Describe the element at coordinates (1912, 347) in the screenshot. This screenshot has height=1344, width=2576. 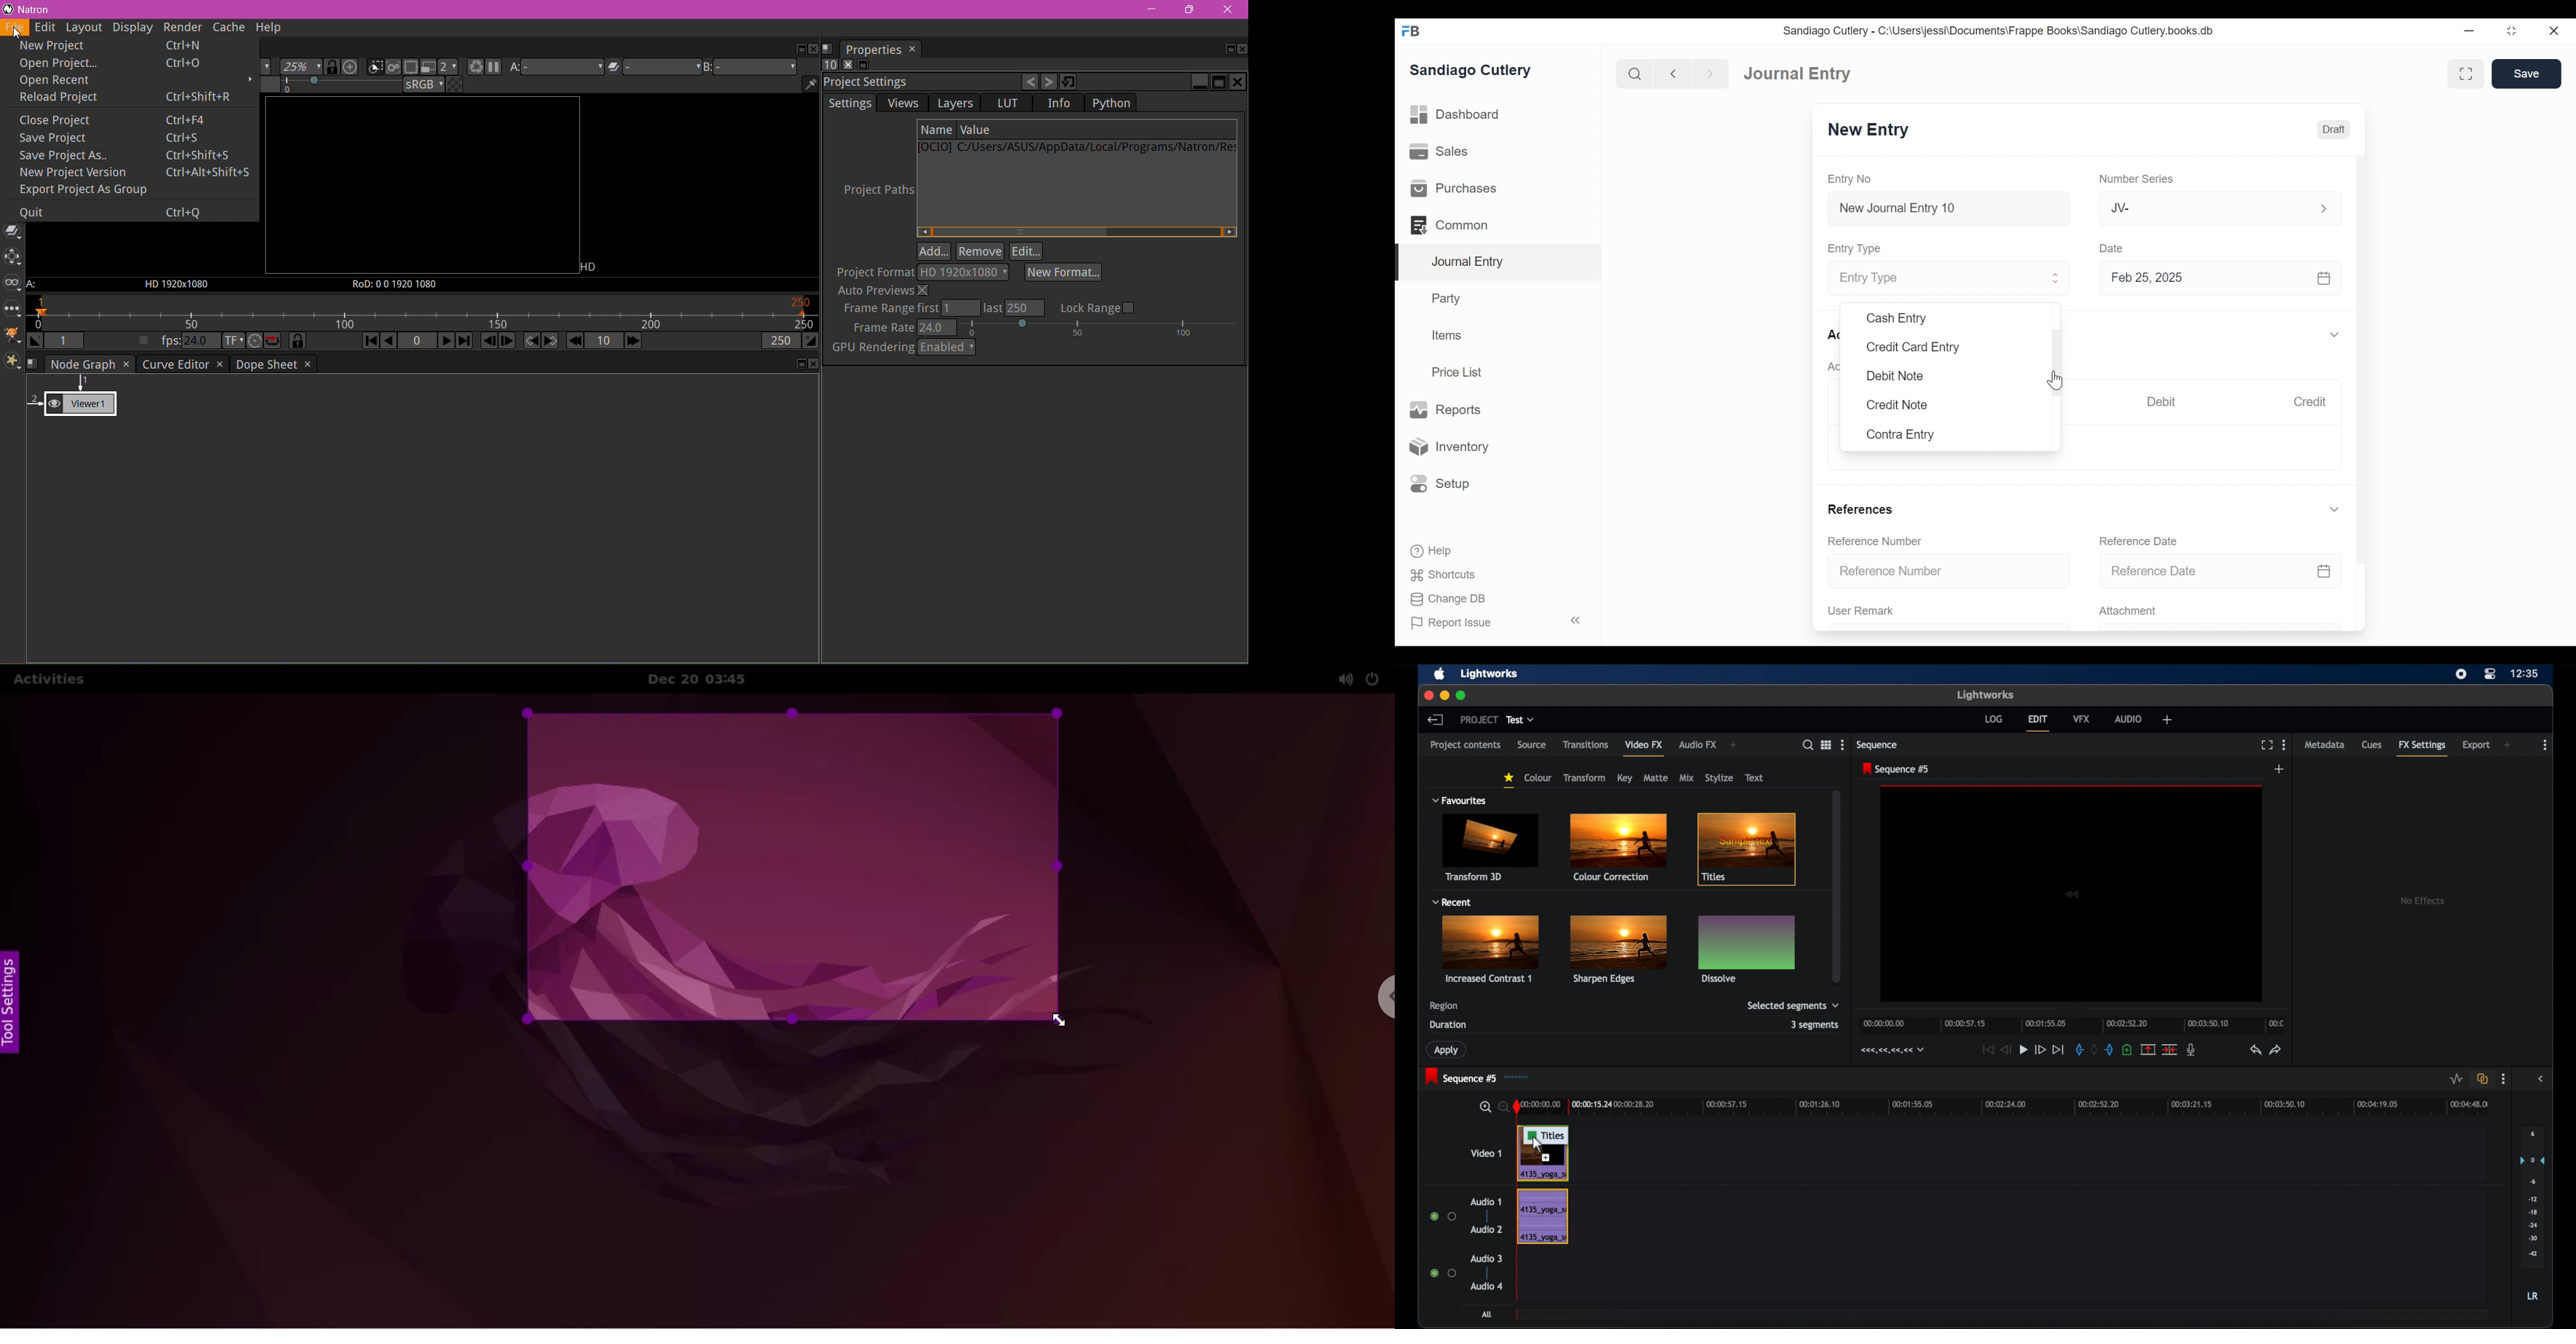
I see `Credit Card Entry` at that location.